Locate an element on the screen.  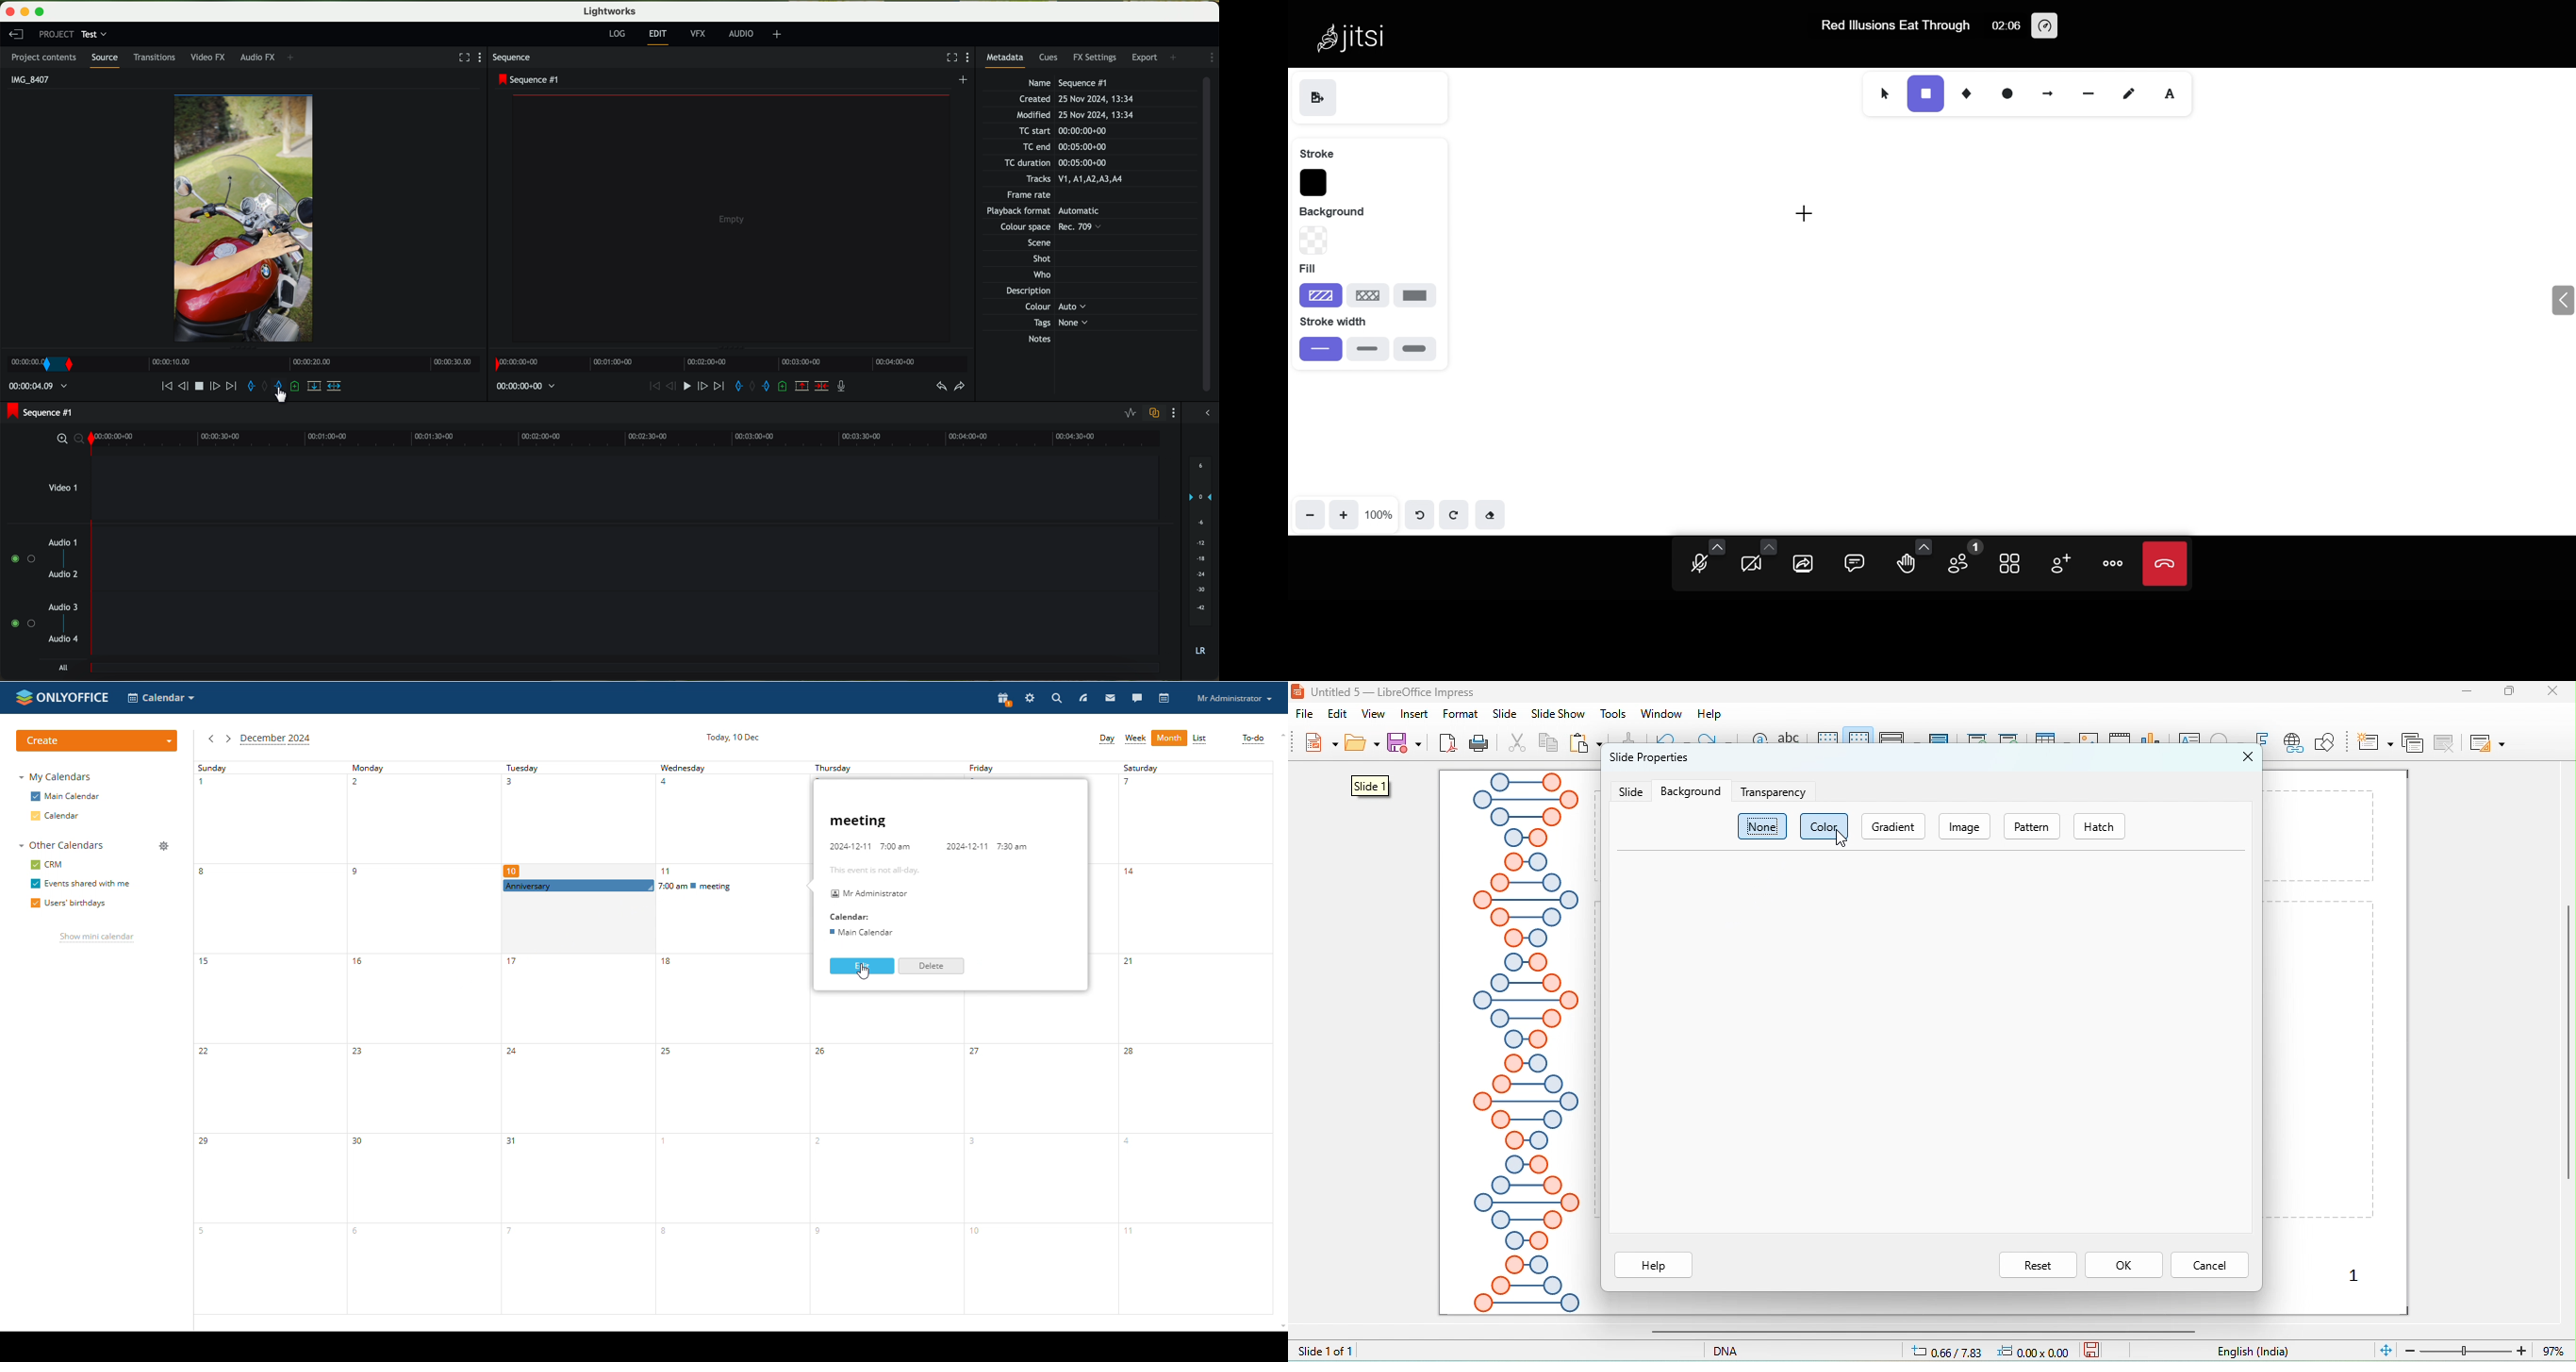
more camera options is located at coordinates (1768, 546).